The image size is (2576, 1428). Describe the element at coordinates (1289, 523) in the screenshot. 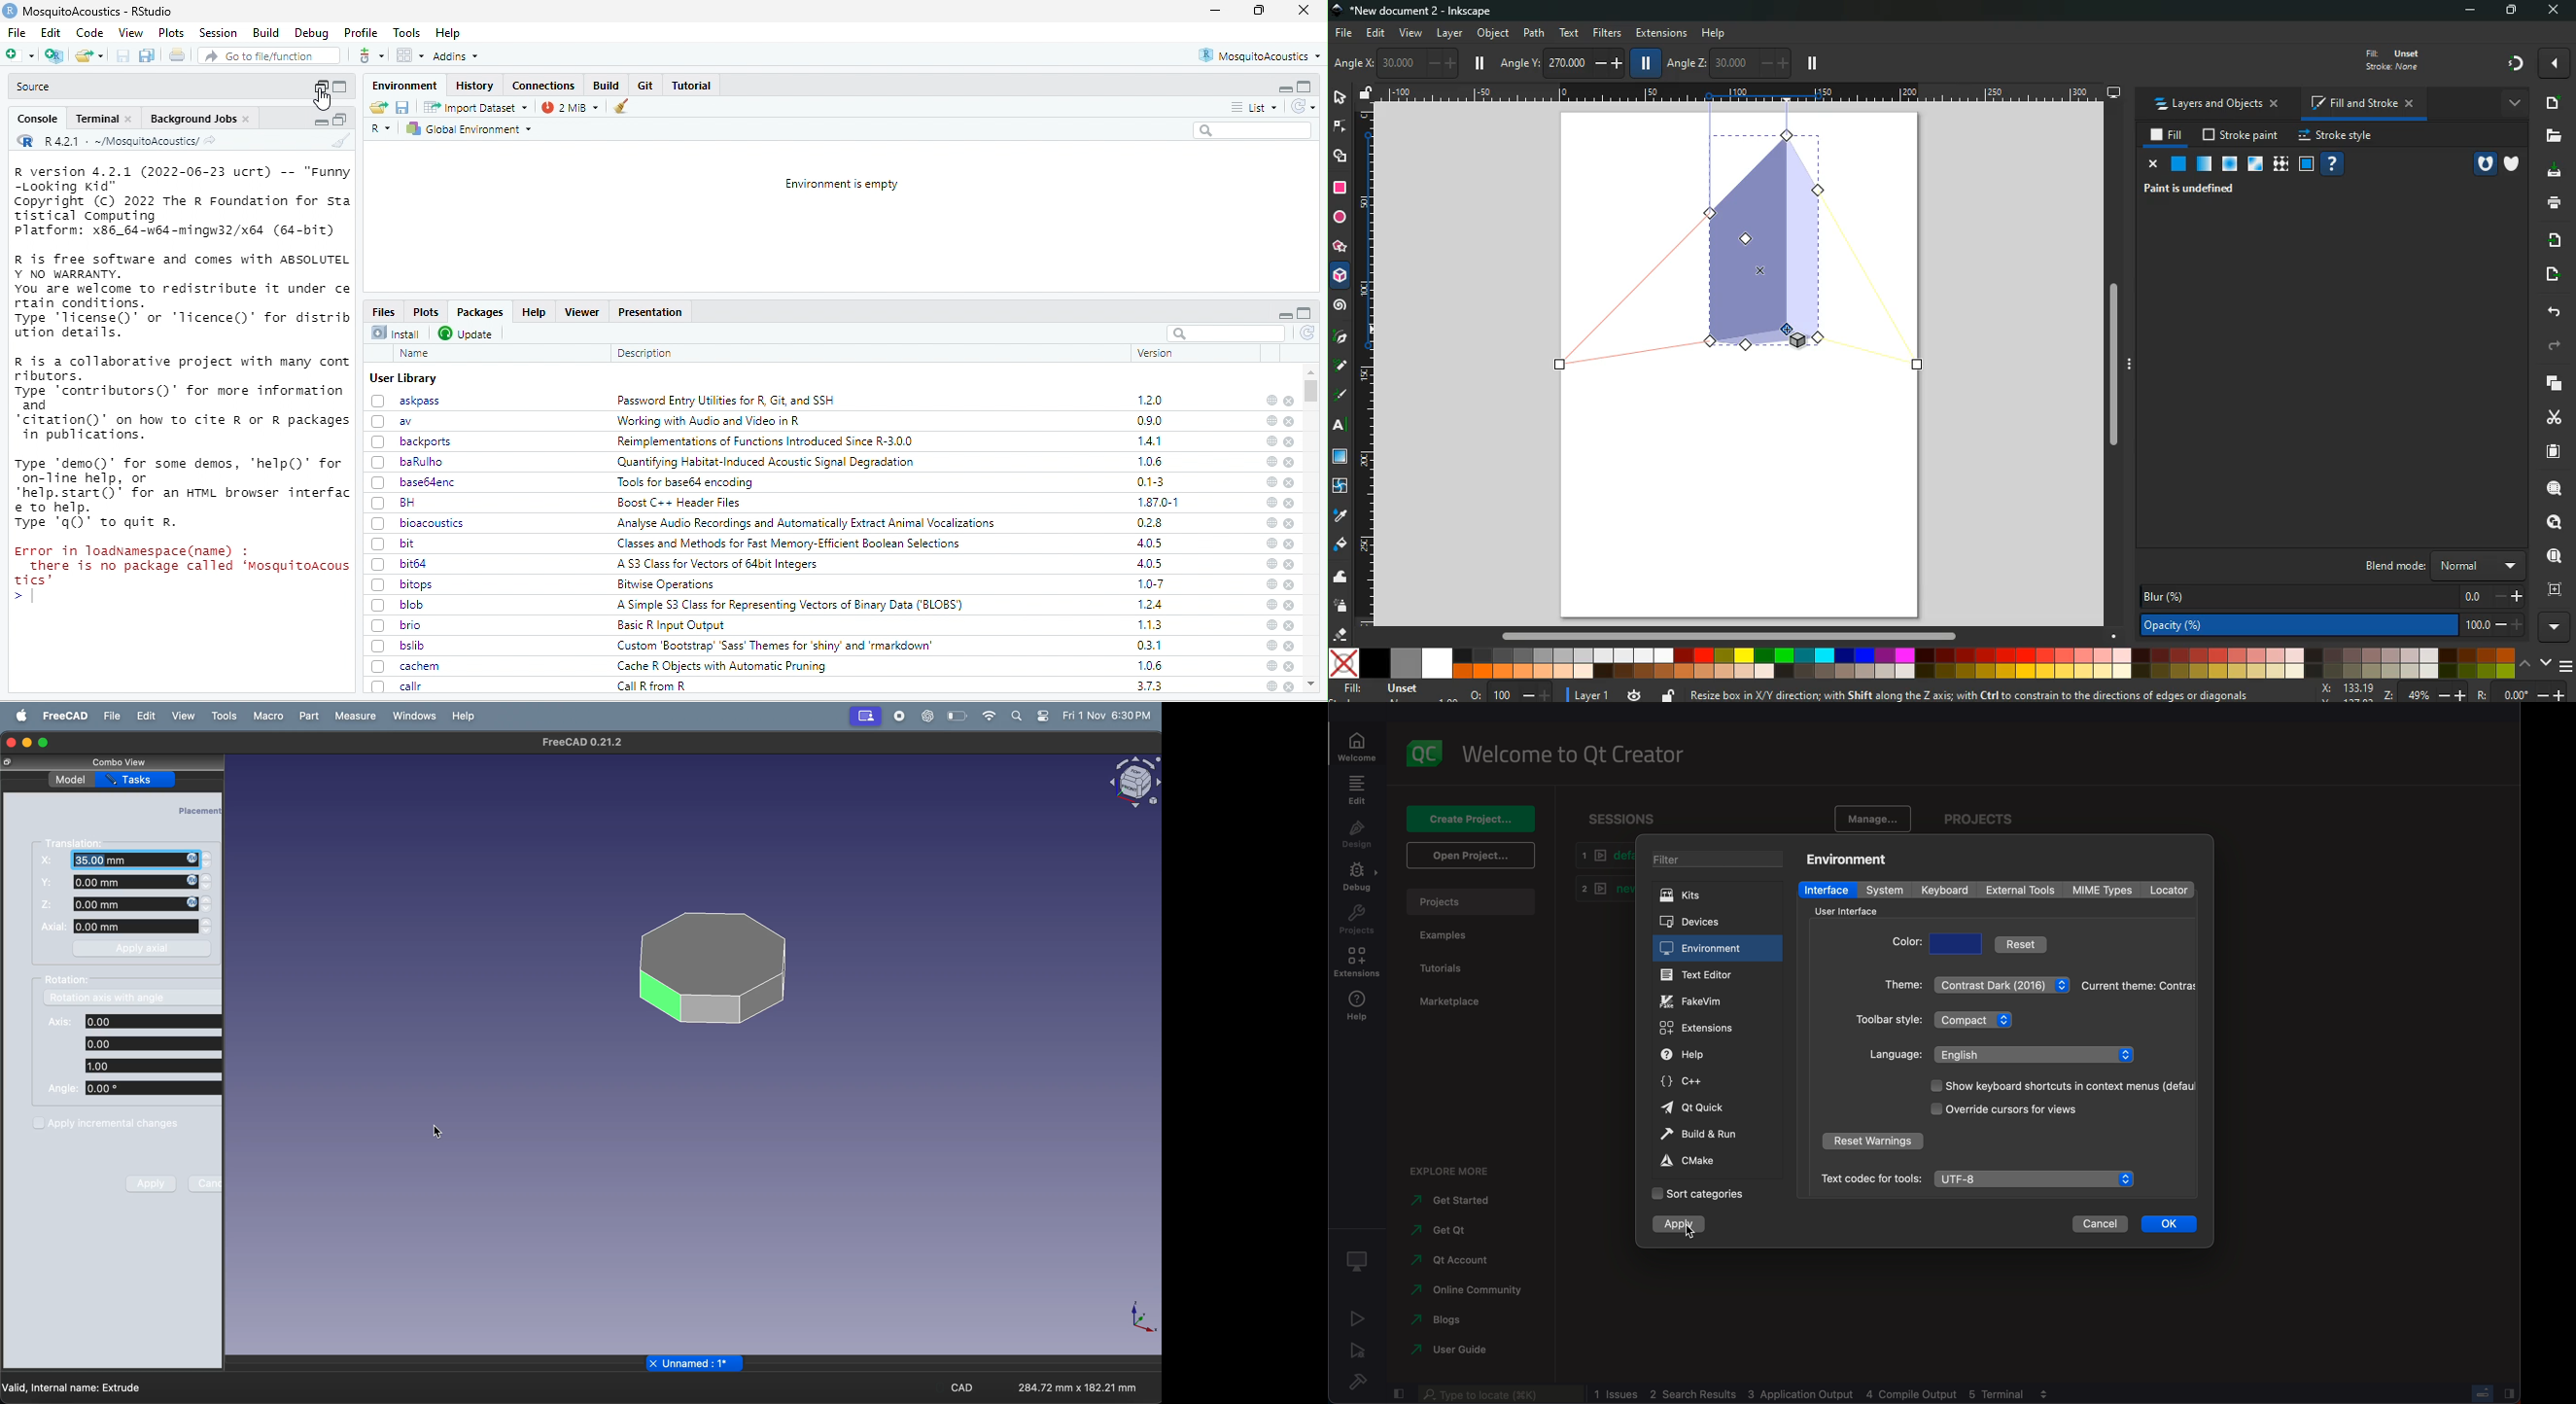

I see `close` at that location.